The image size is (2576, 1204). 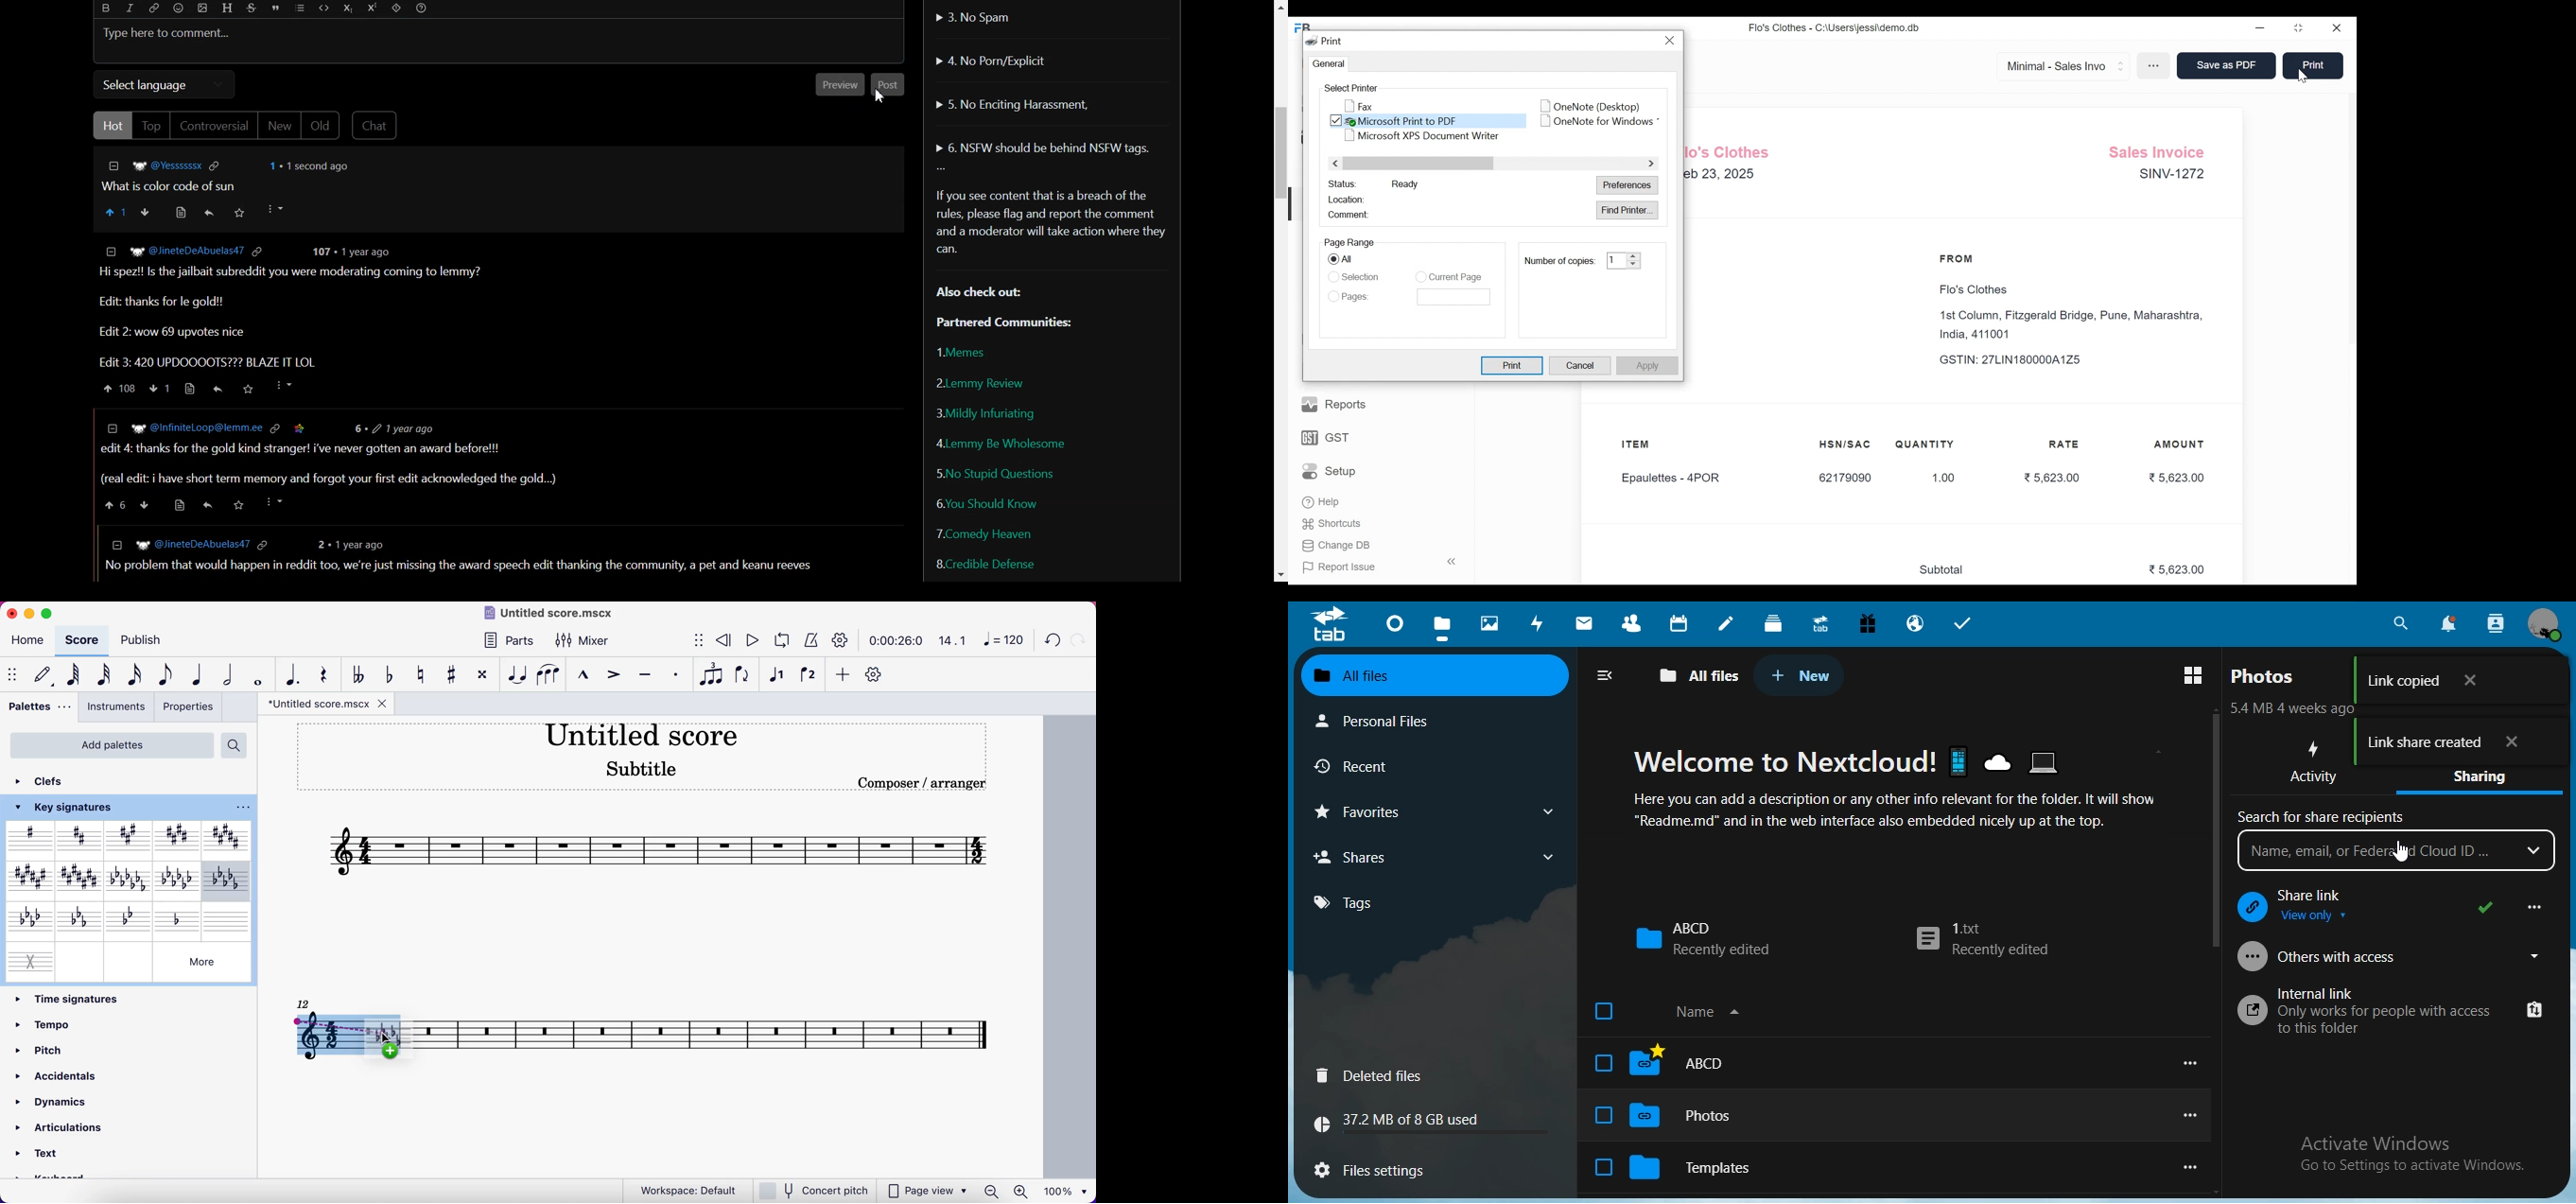 I want to click on files, so click(x=1382, y=1167).